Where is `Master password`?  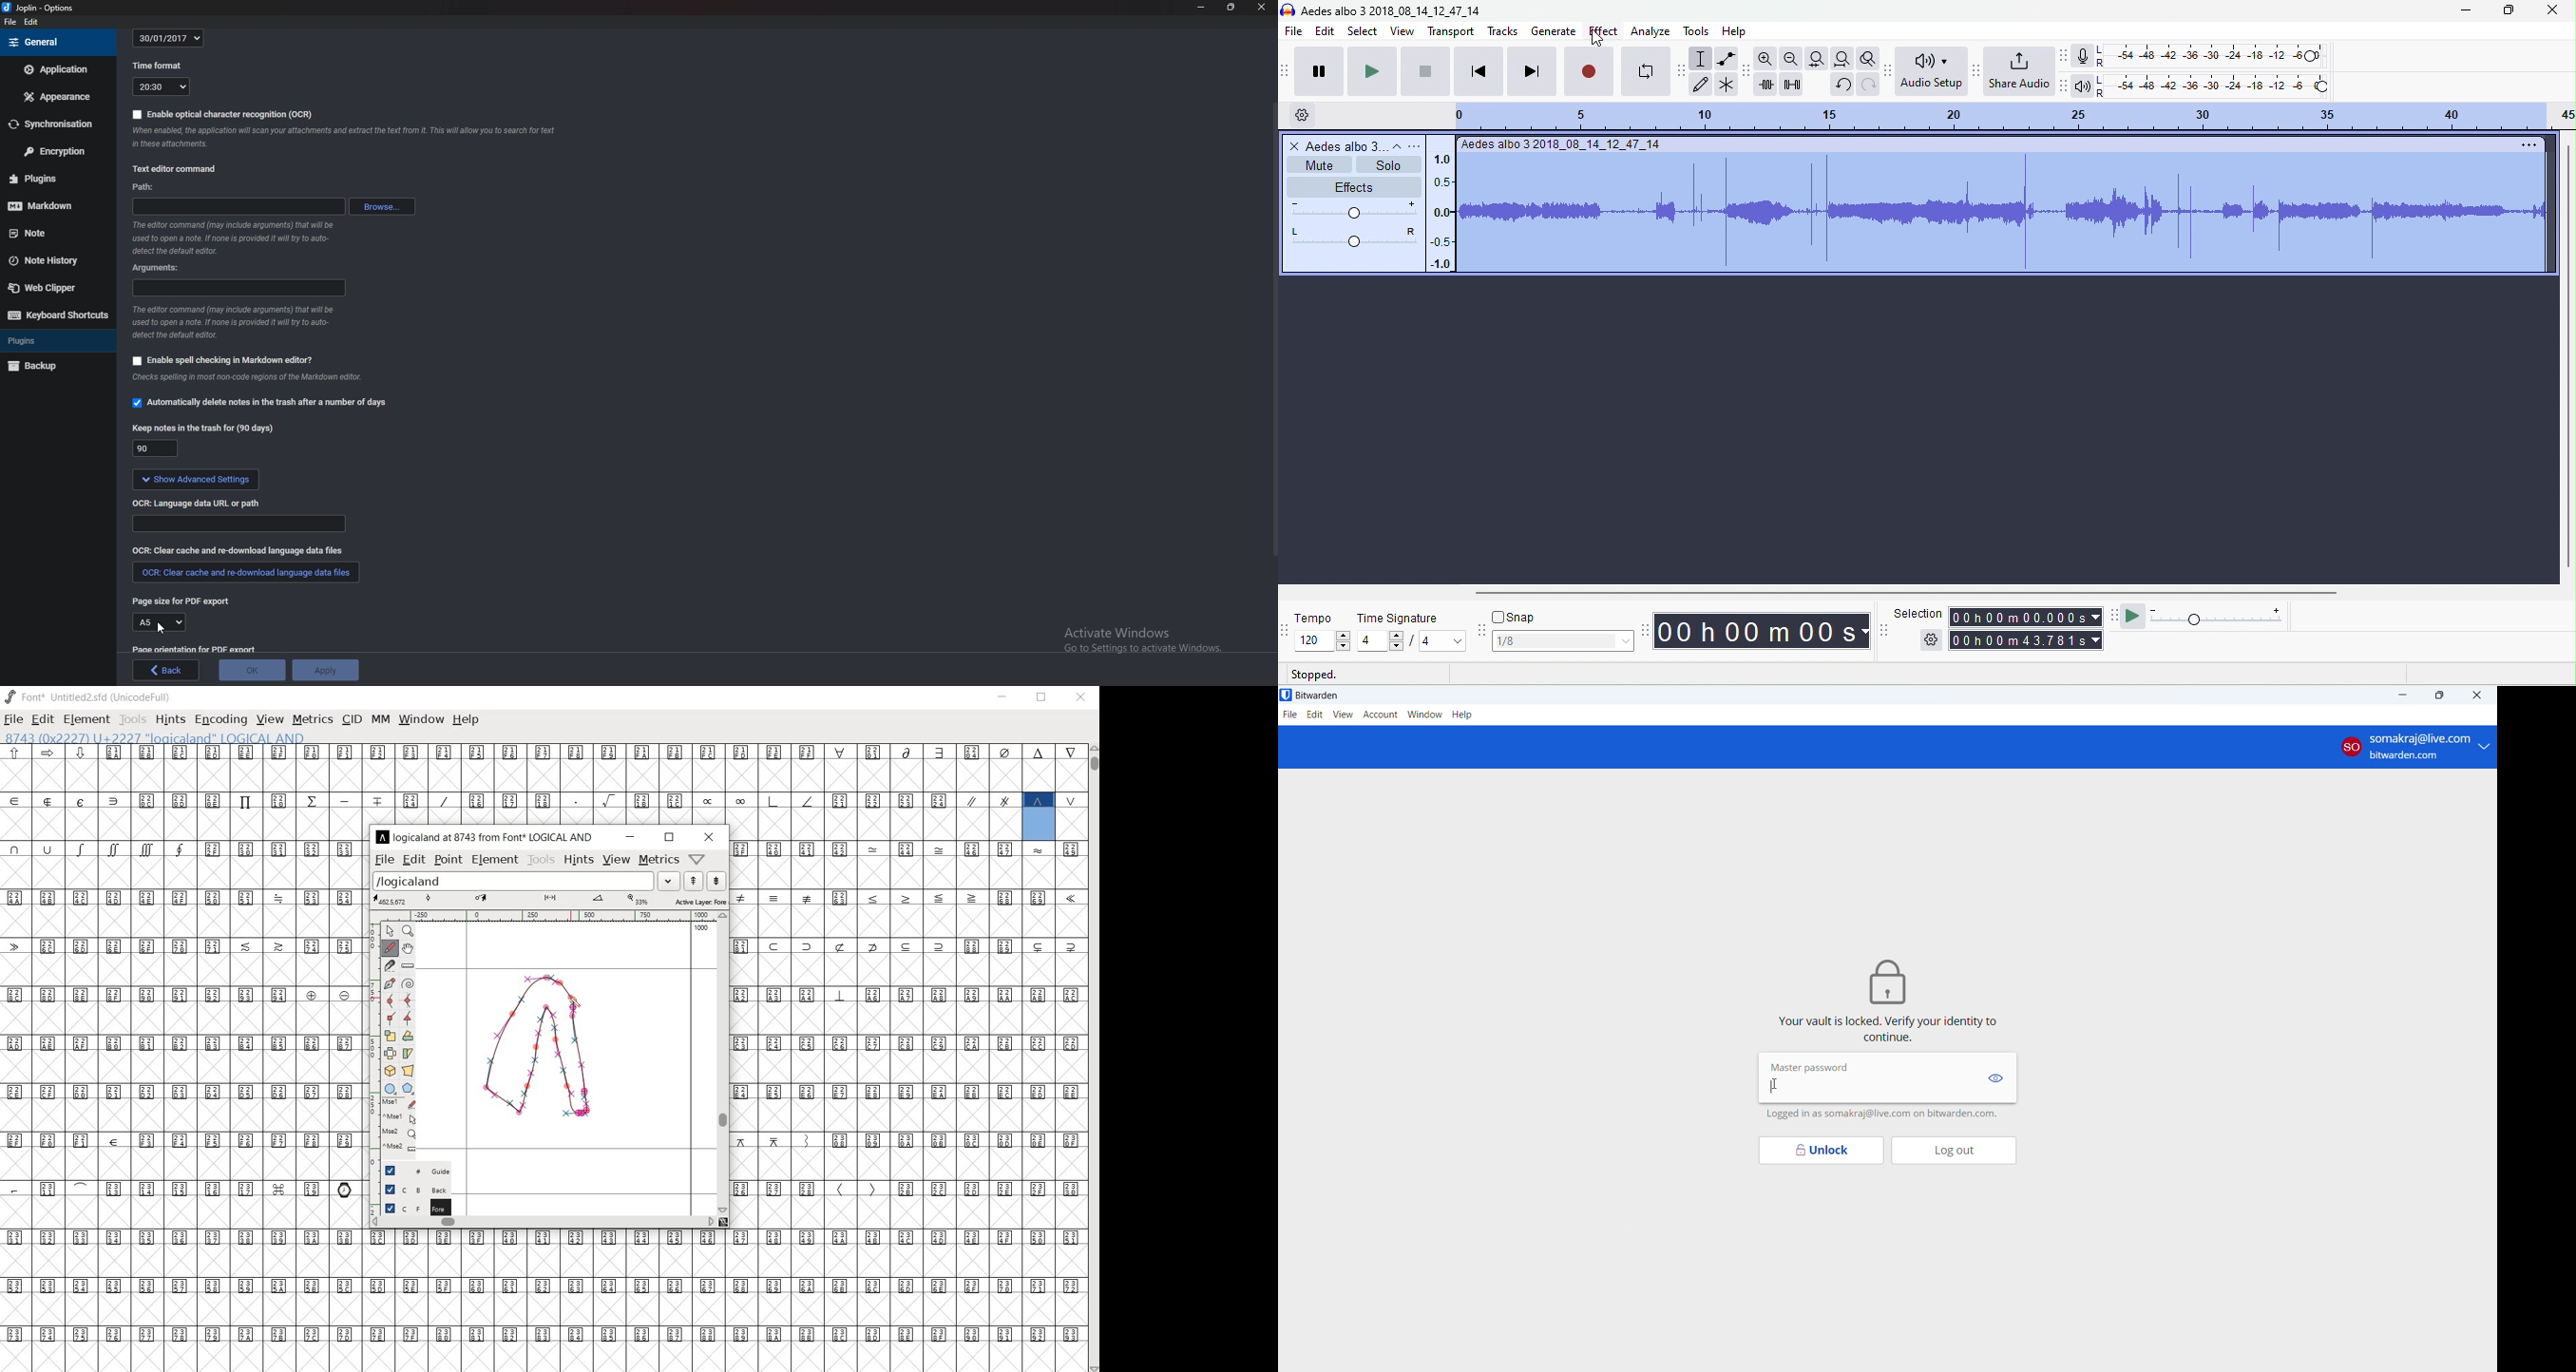
Master password is located at coordinates (1811, 1066).